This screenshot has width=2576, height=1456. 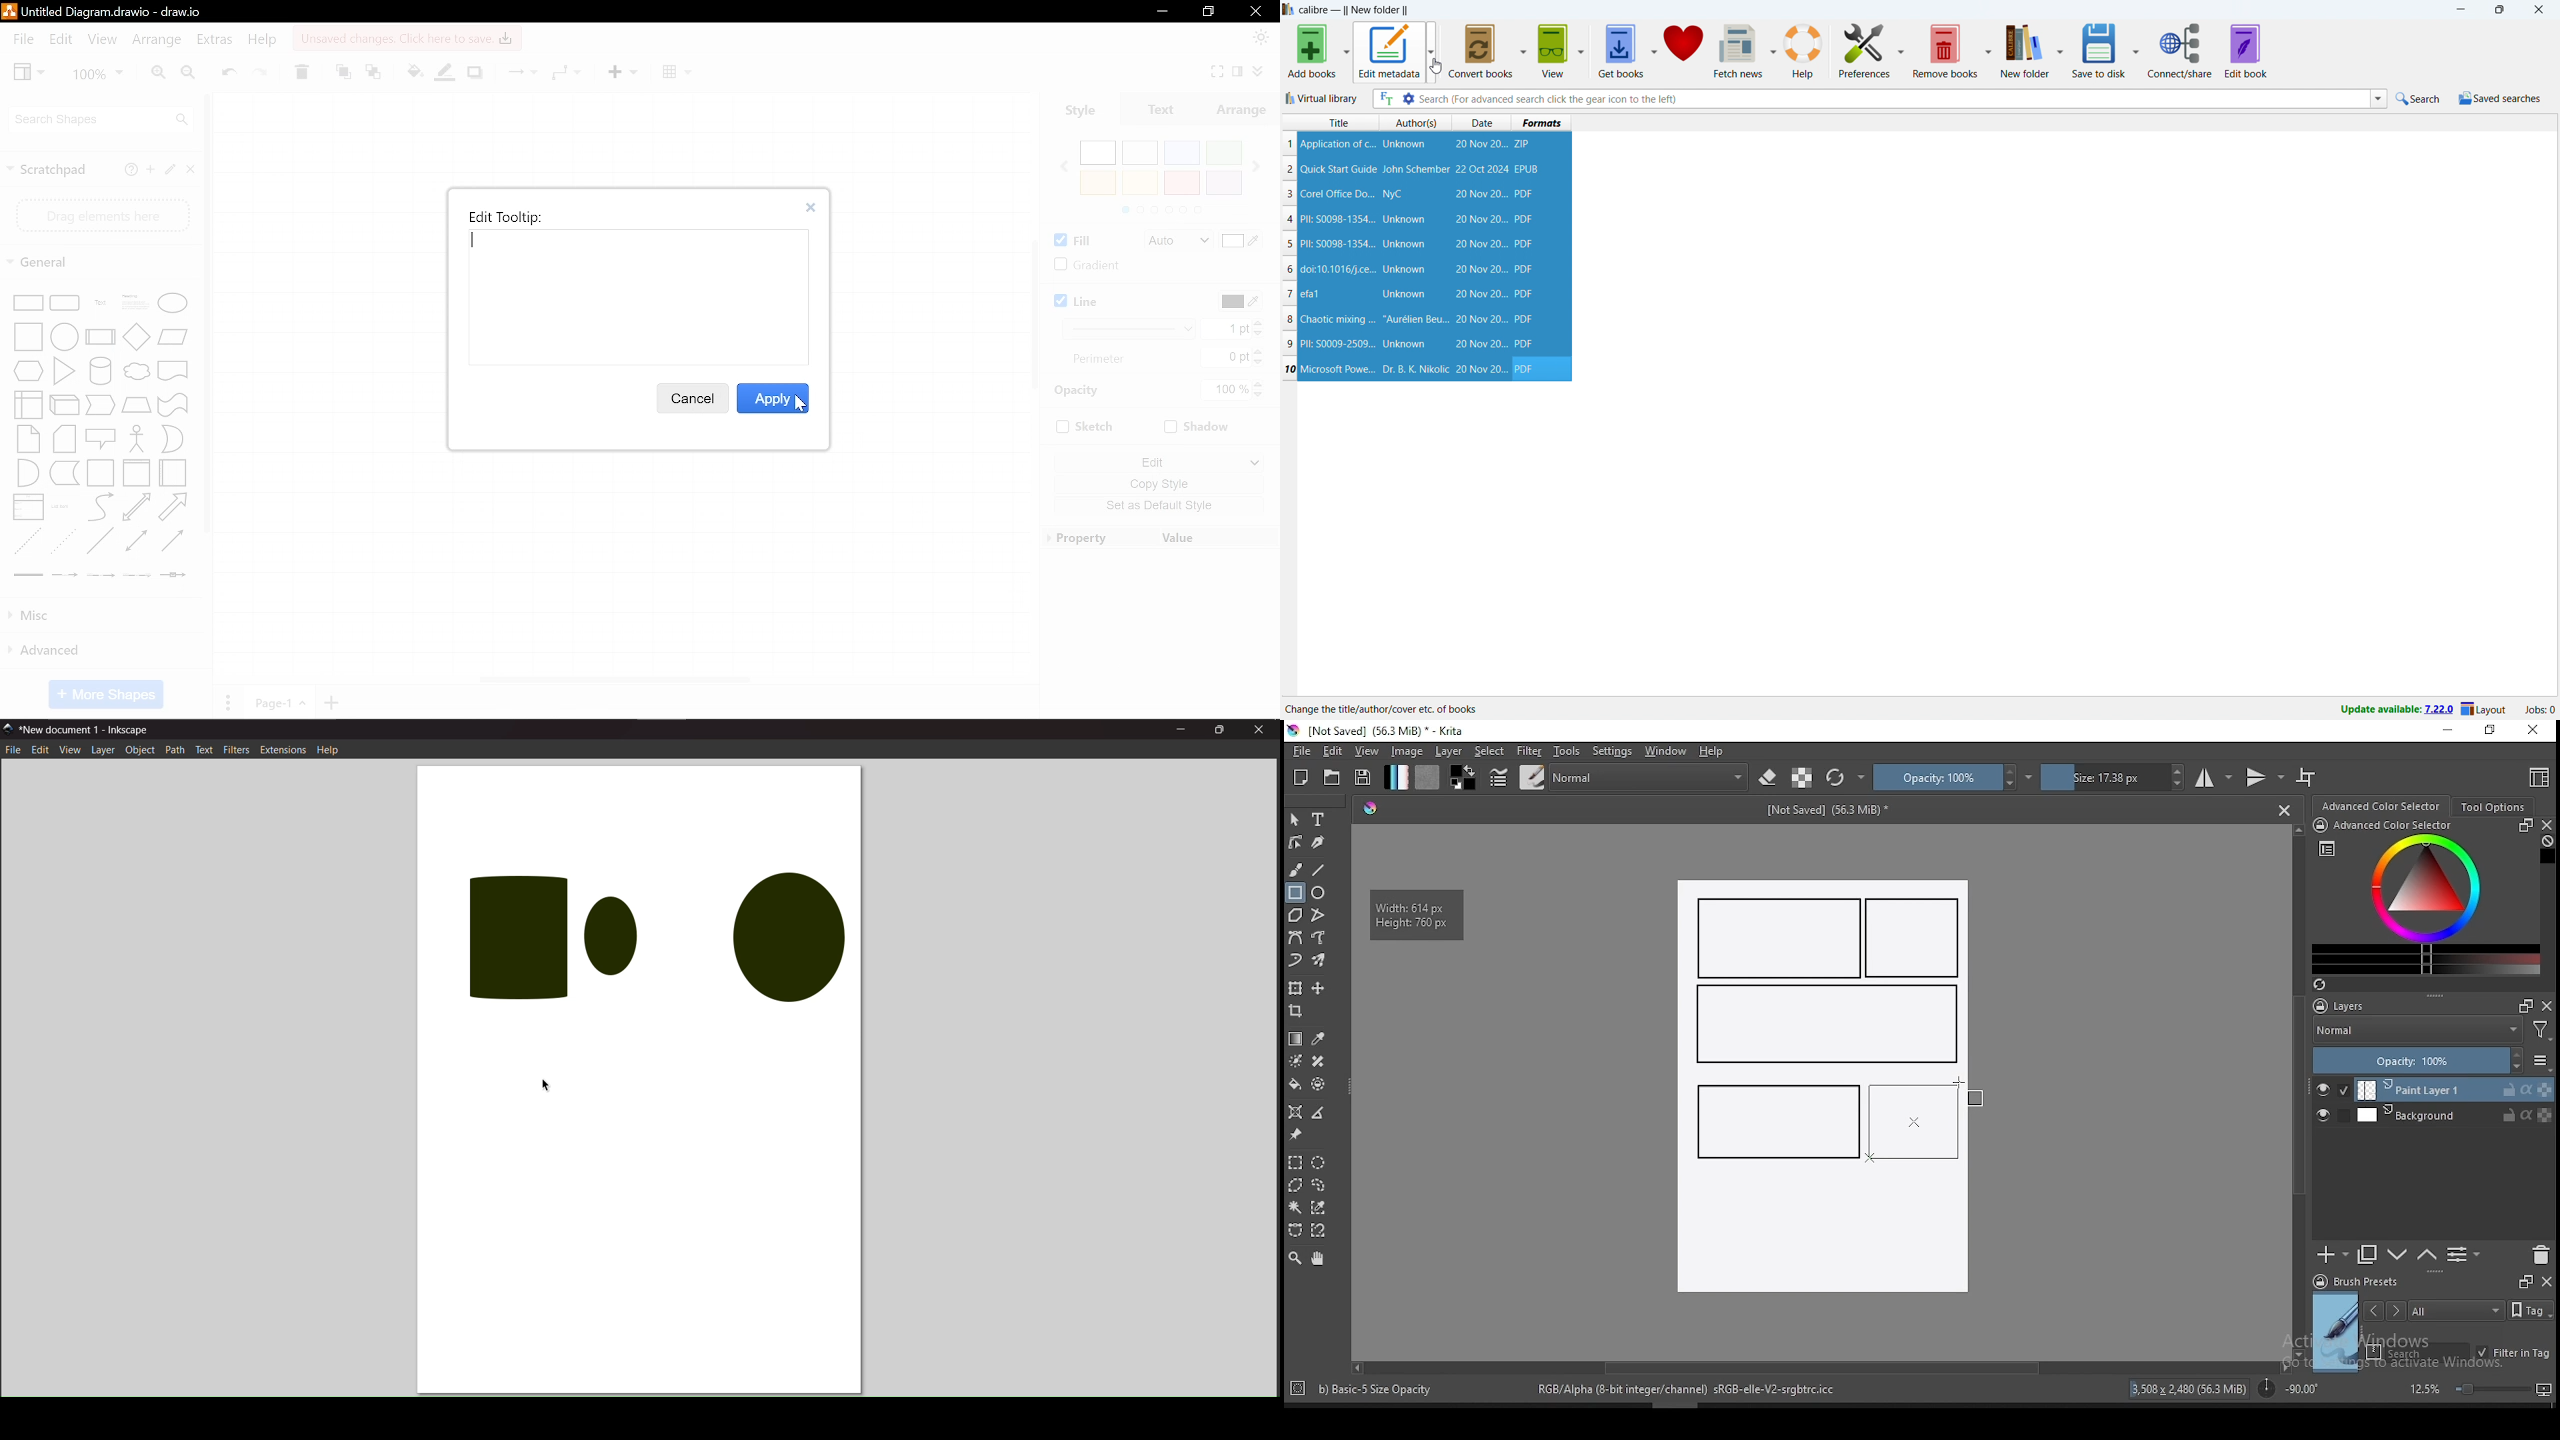 What do you see at coordinates (1774, 1119) in the screenshot?
I see `new rectangle` at bounding box center [1774, 1119].